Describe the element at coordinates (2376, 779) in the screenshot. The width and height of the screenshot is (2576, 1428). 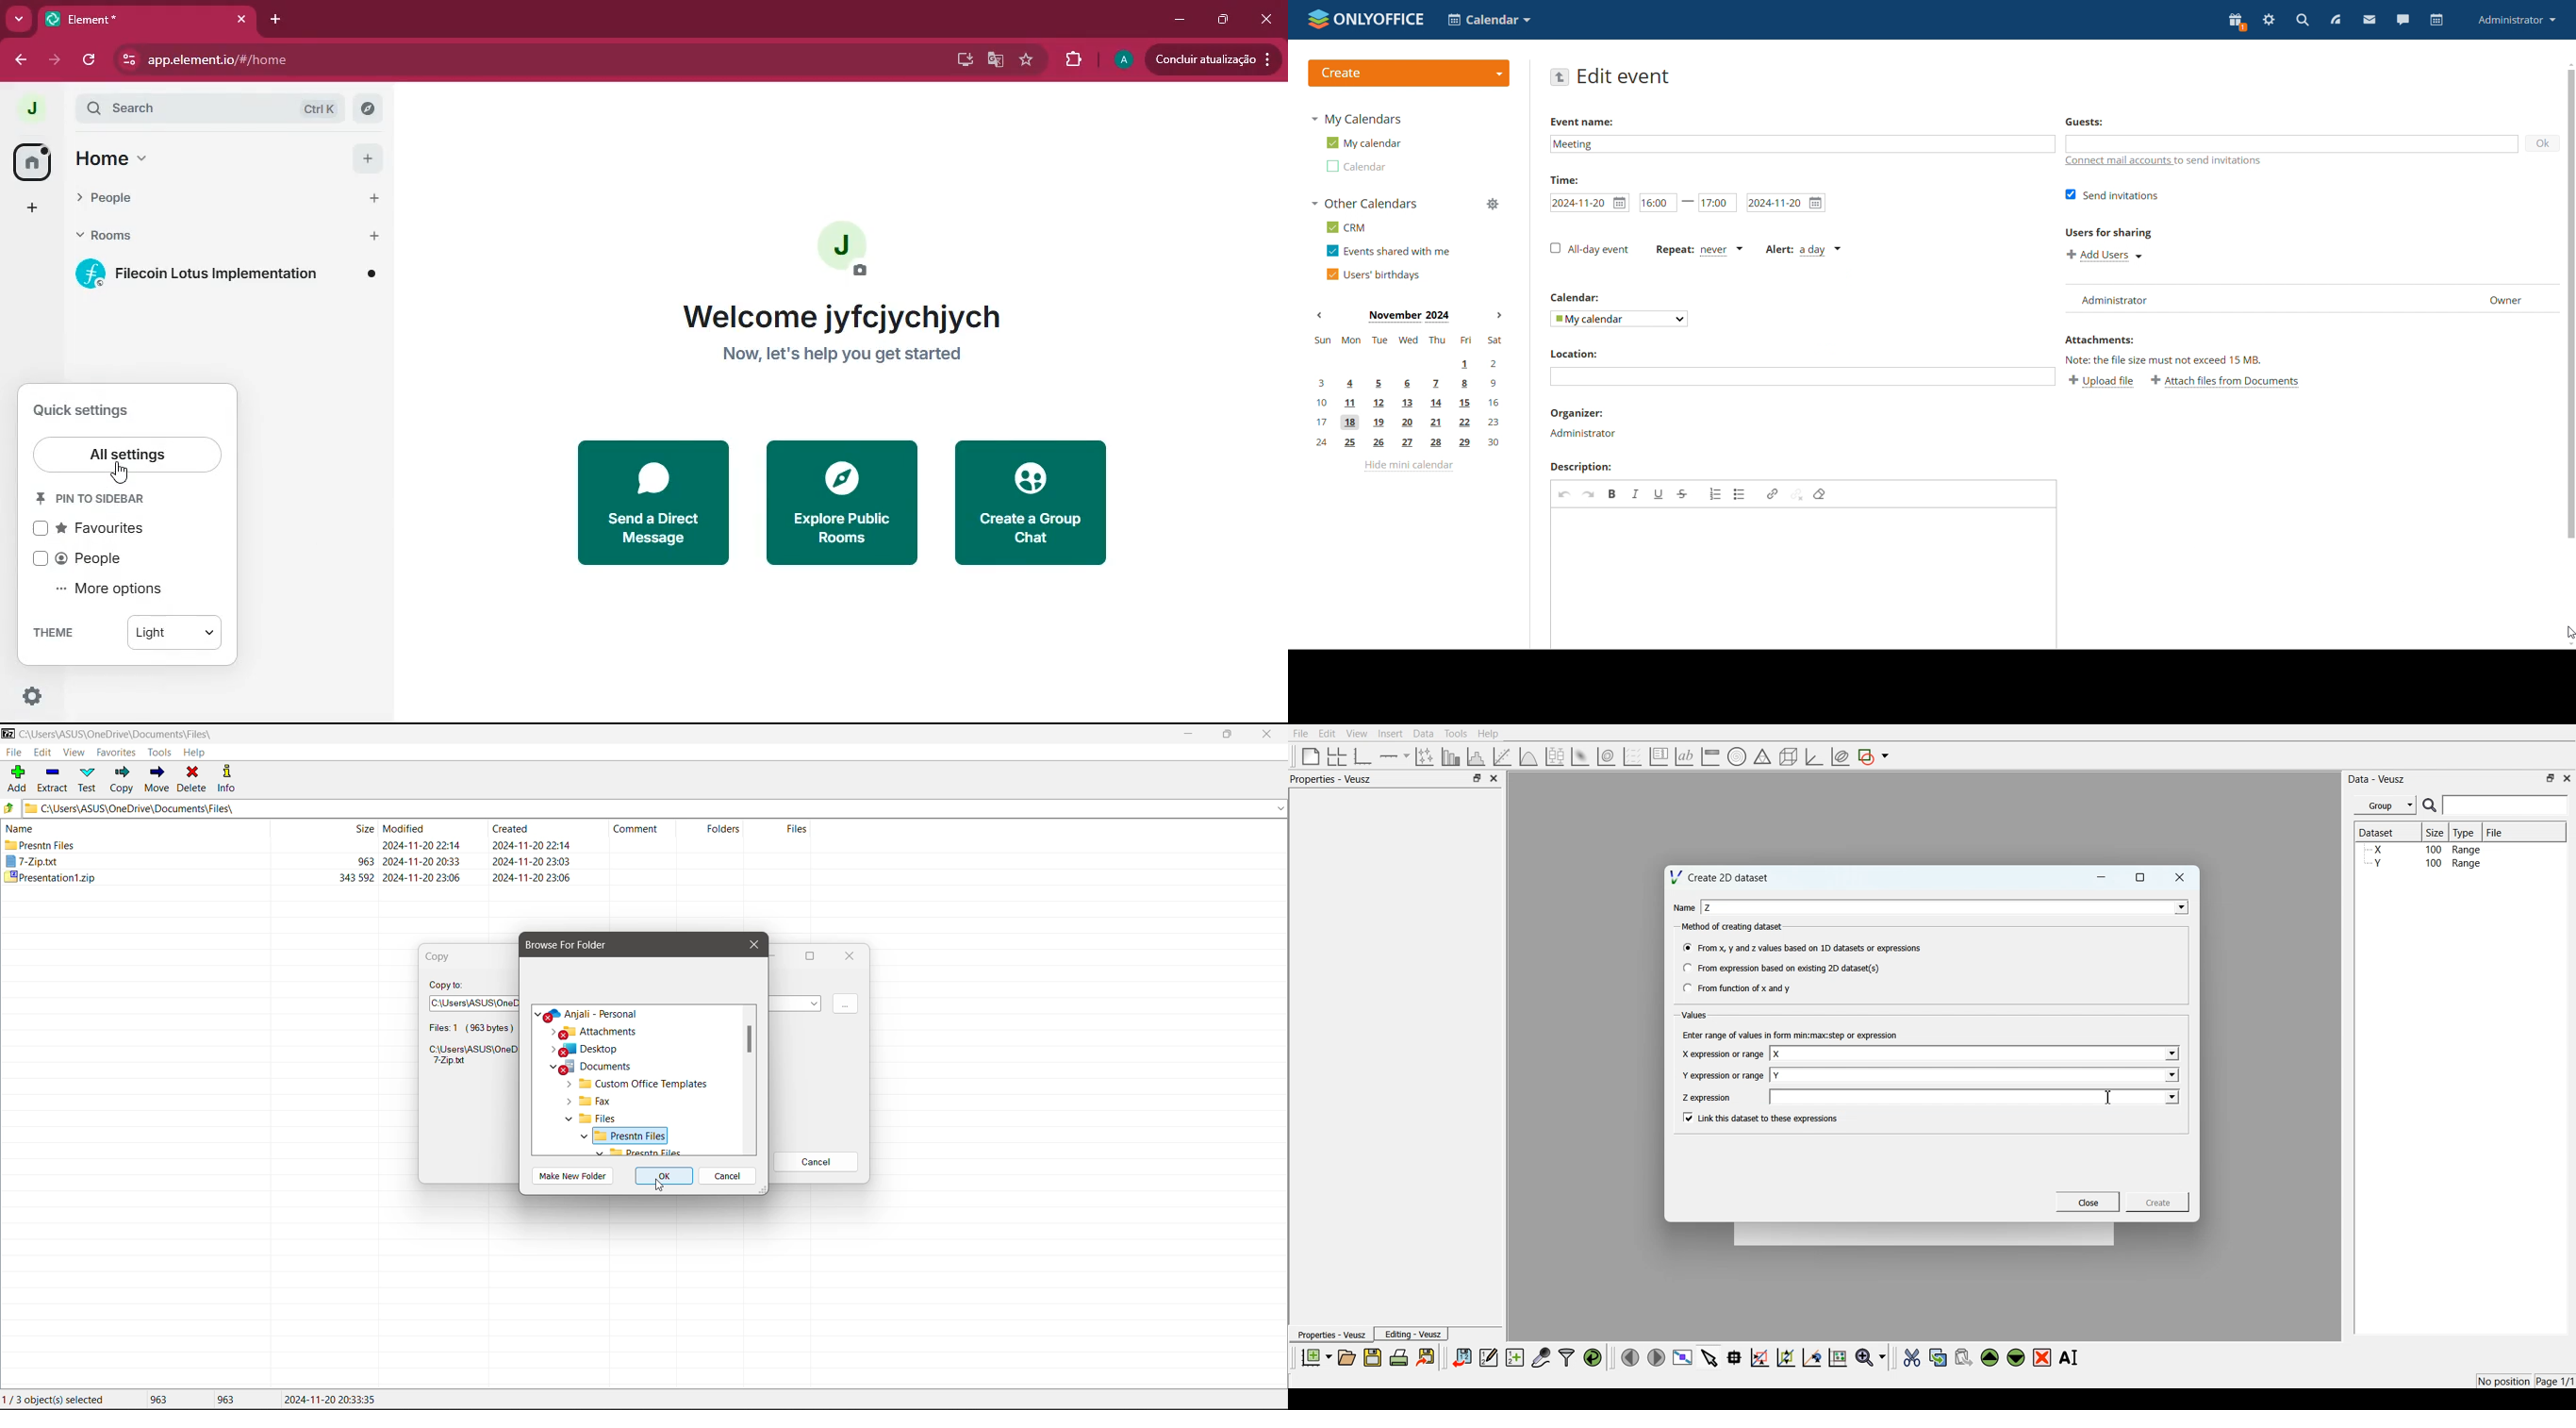
I see `Data - Veusz` at that location.